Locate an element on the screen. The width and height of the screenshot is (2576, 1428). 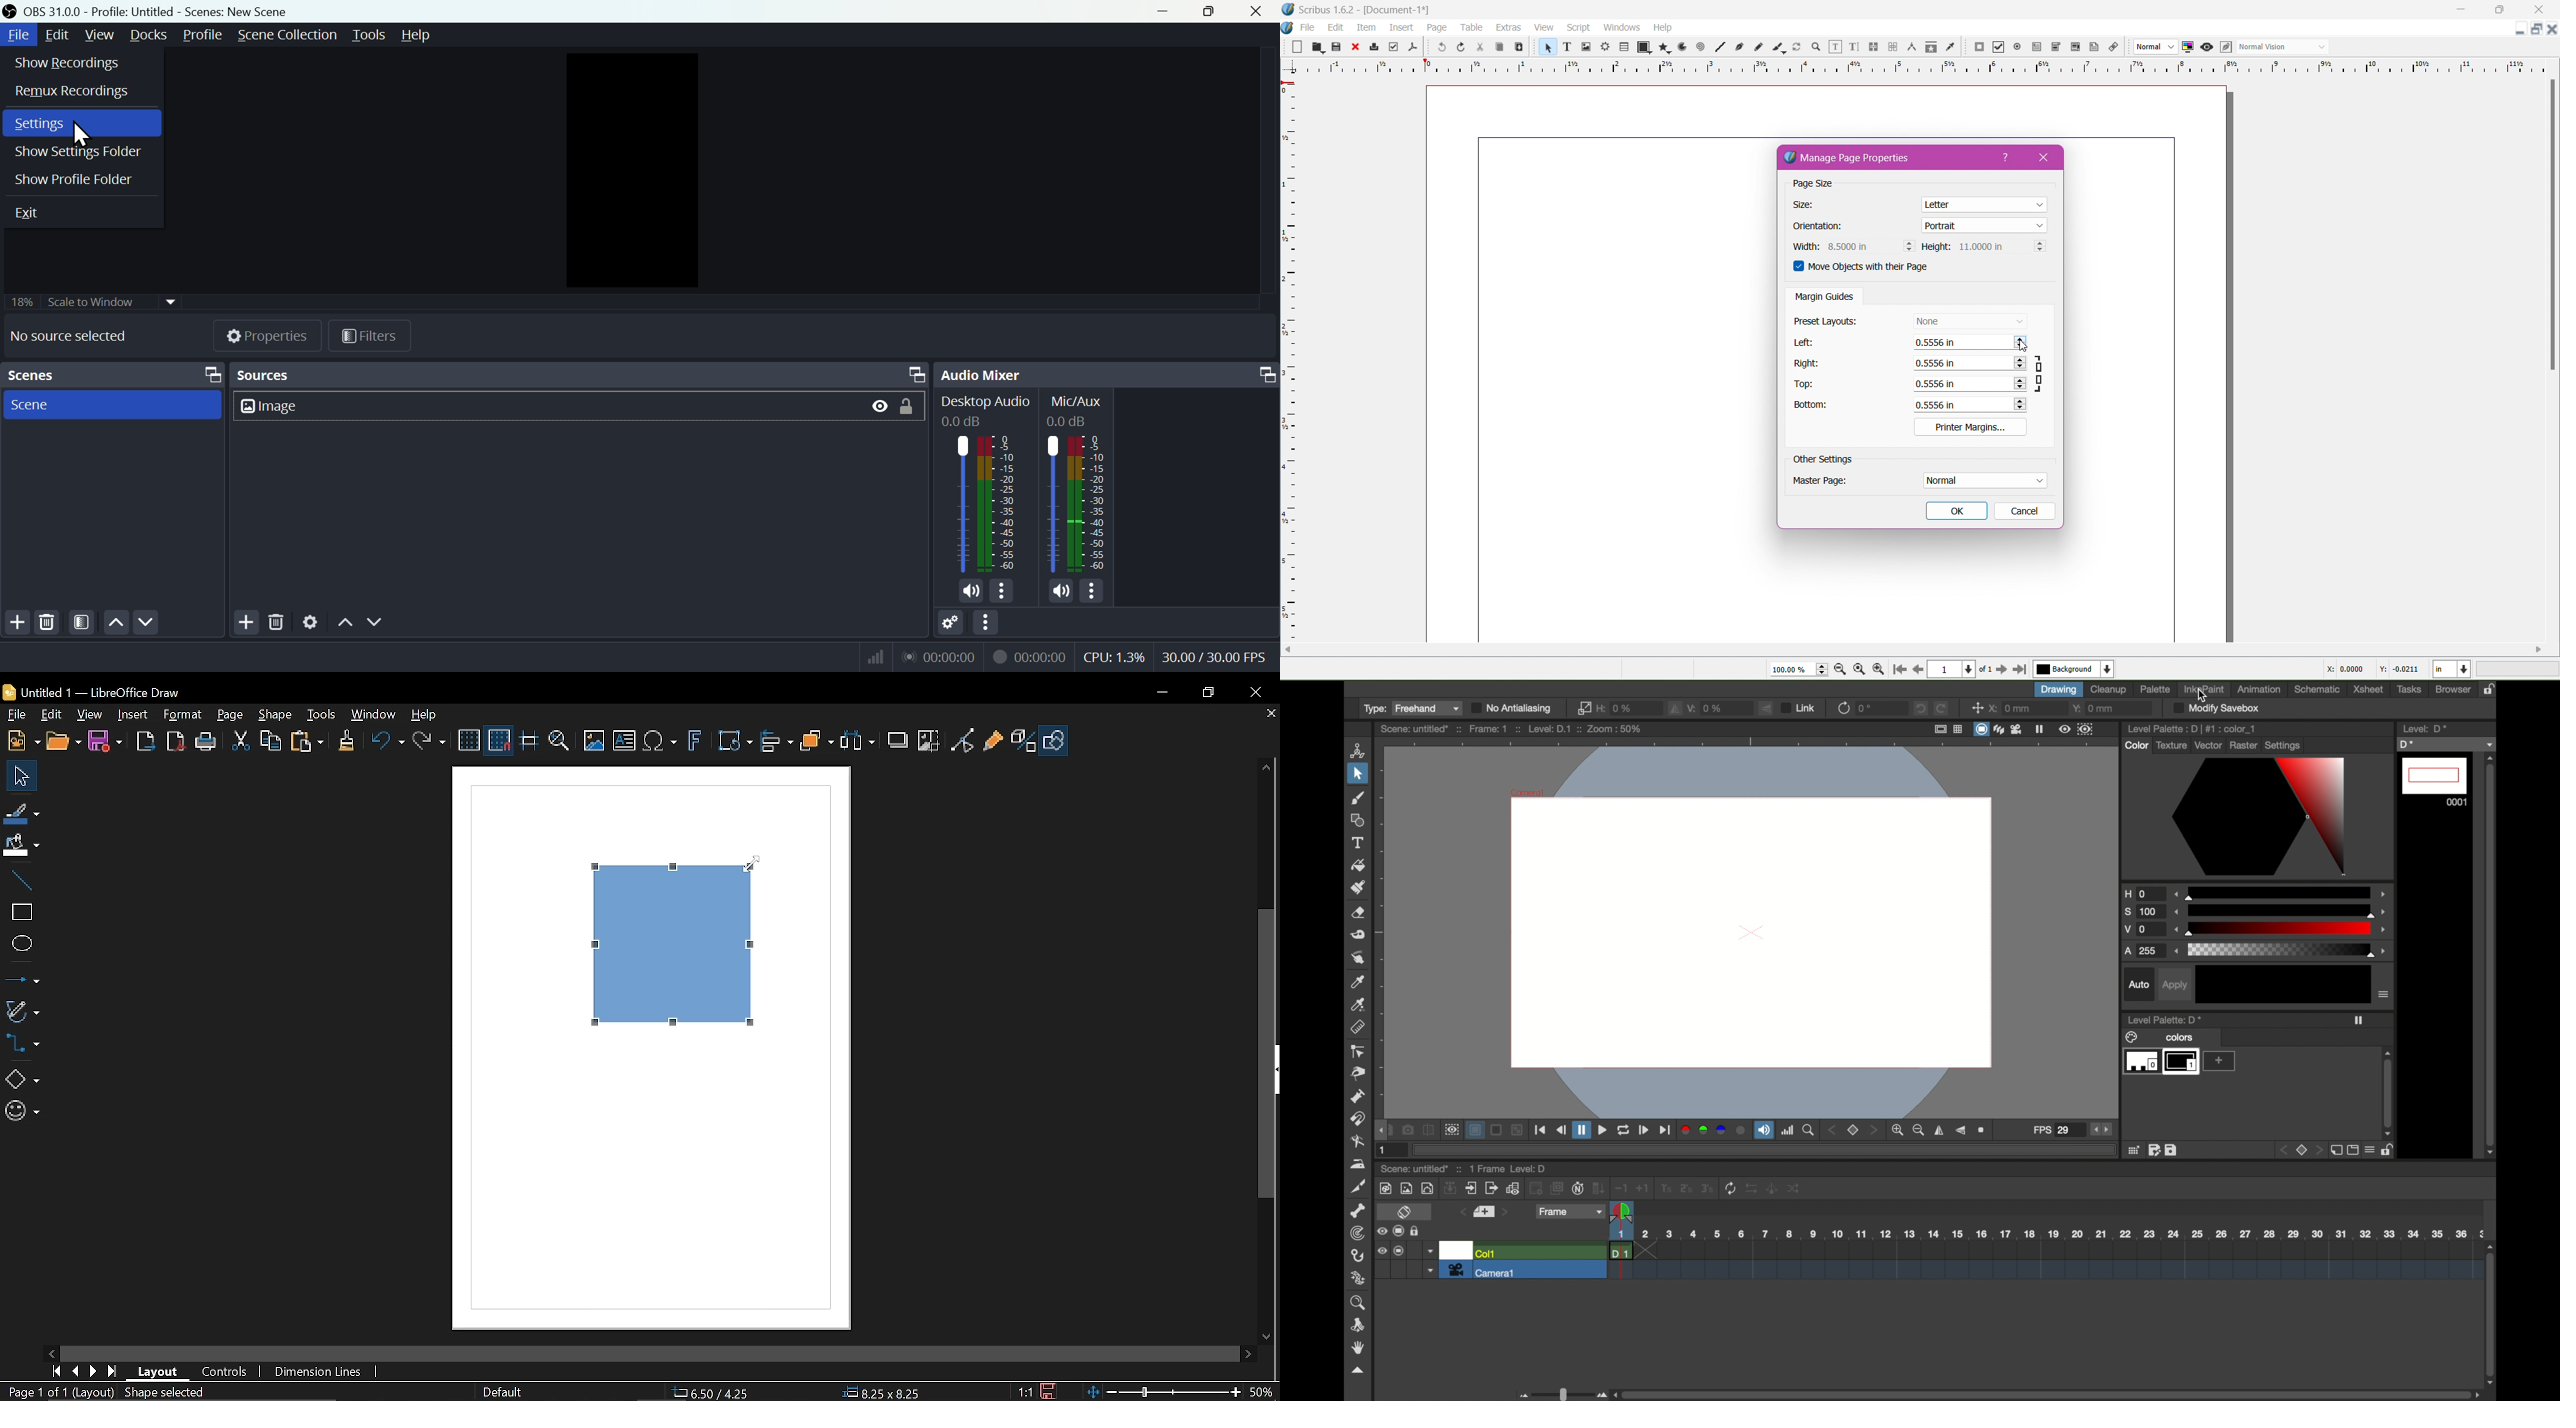
minimise is located at coordinates (1169, 11).